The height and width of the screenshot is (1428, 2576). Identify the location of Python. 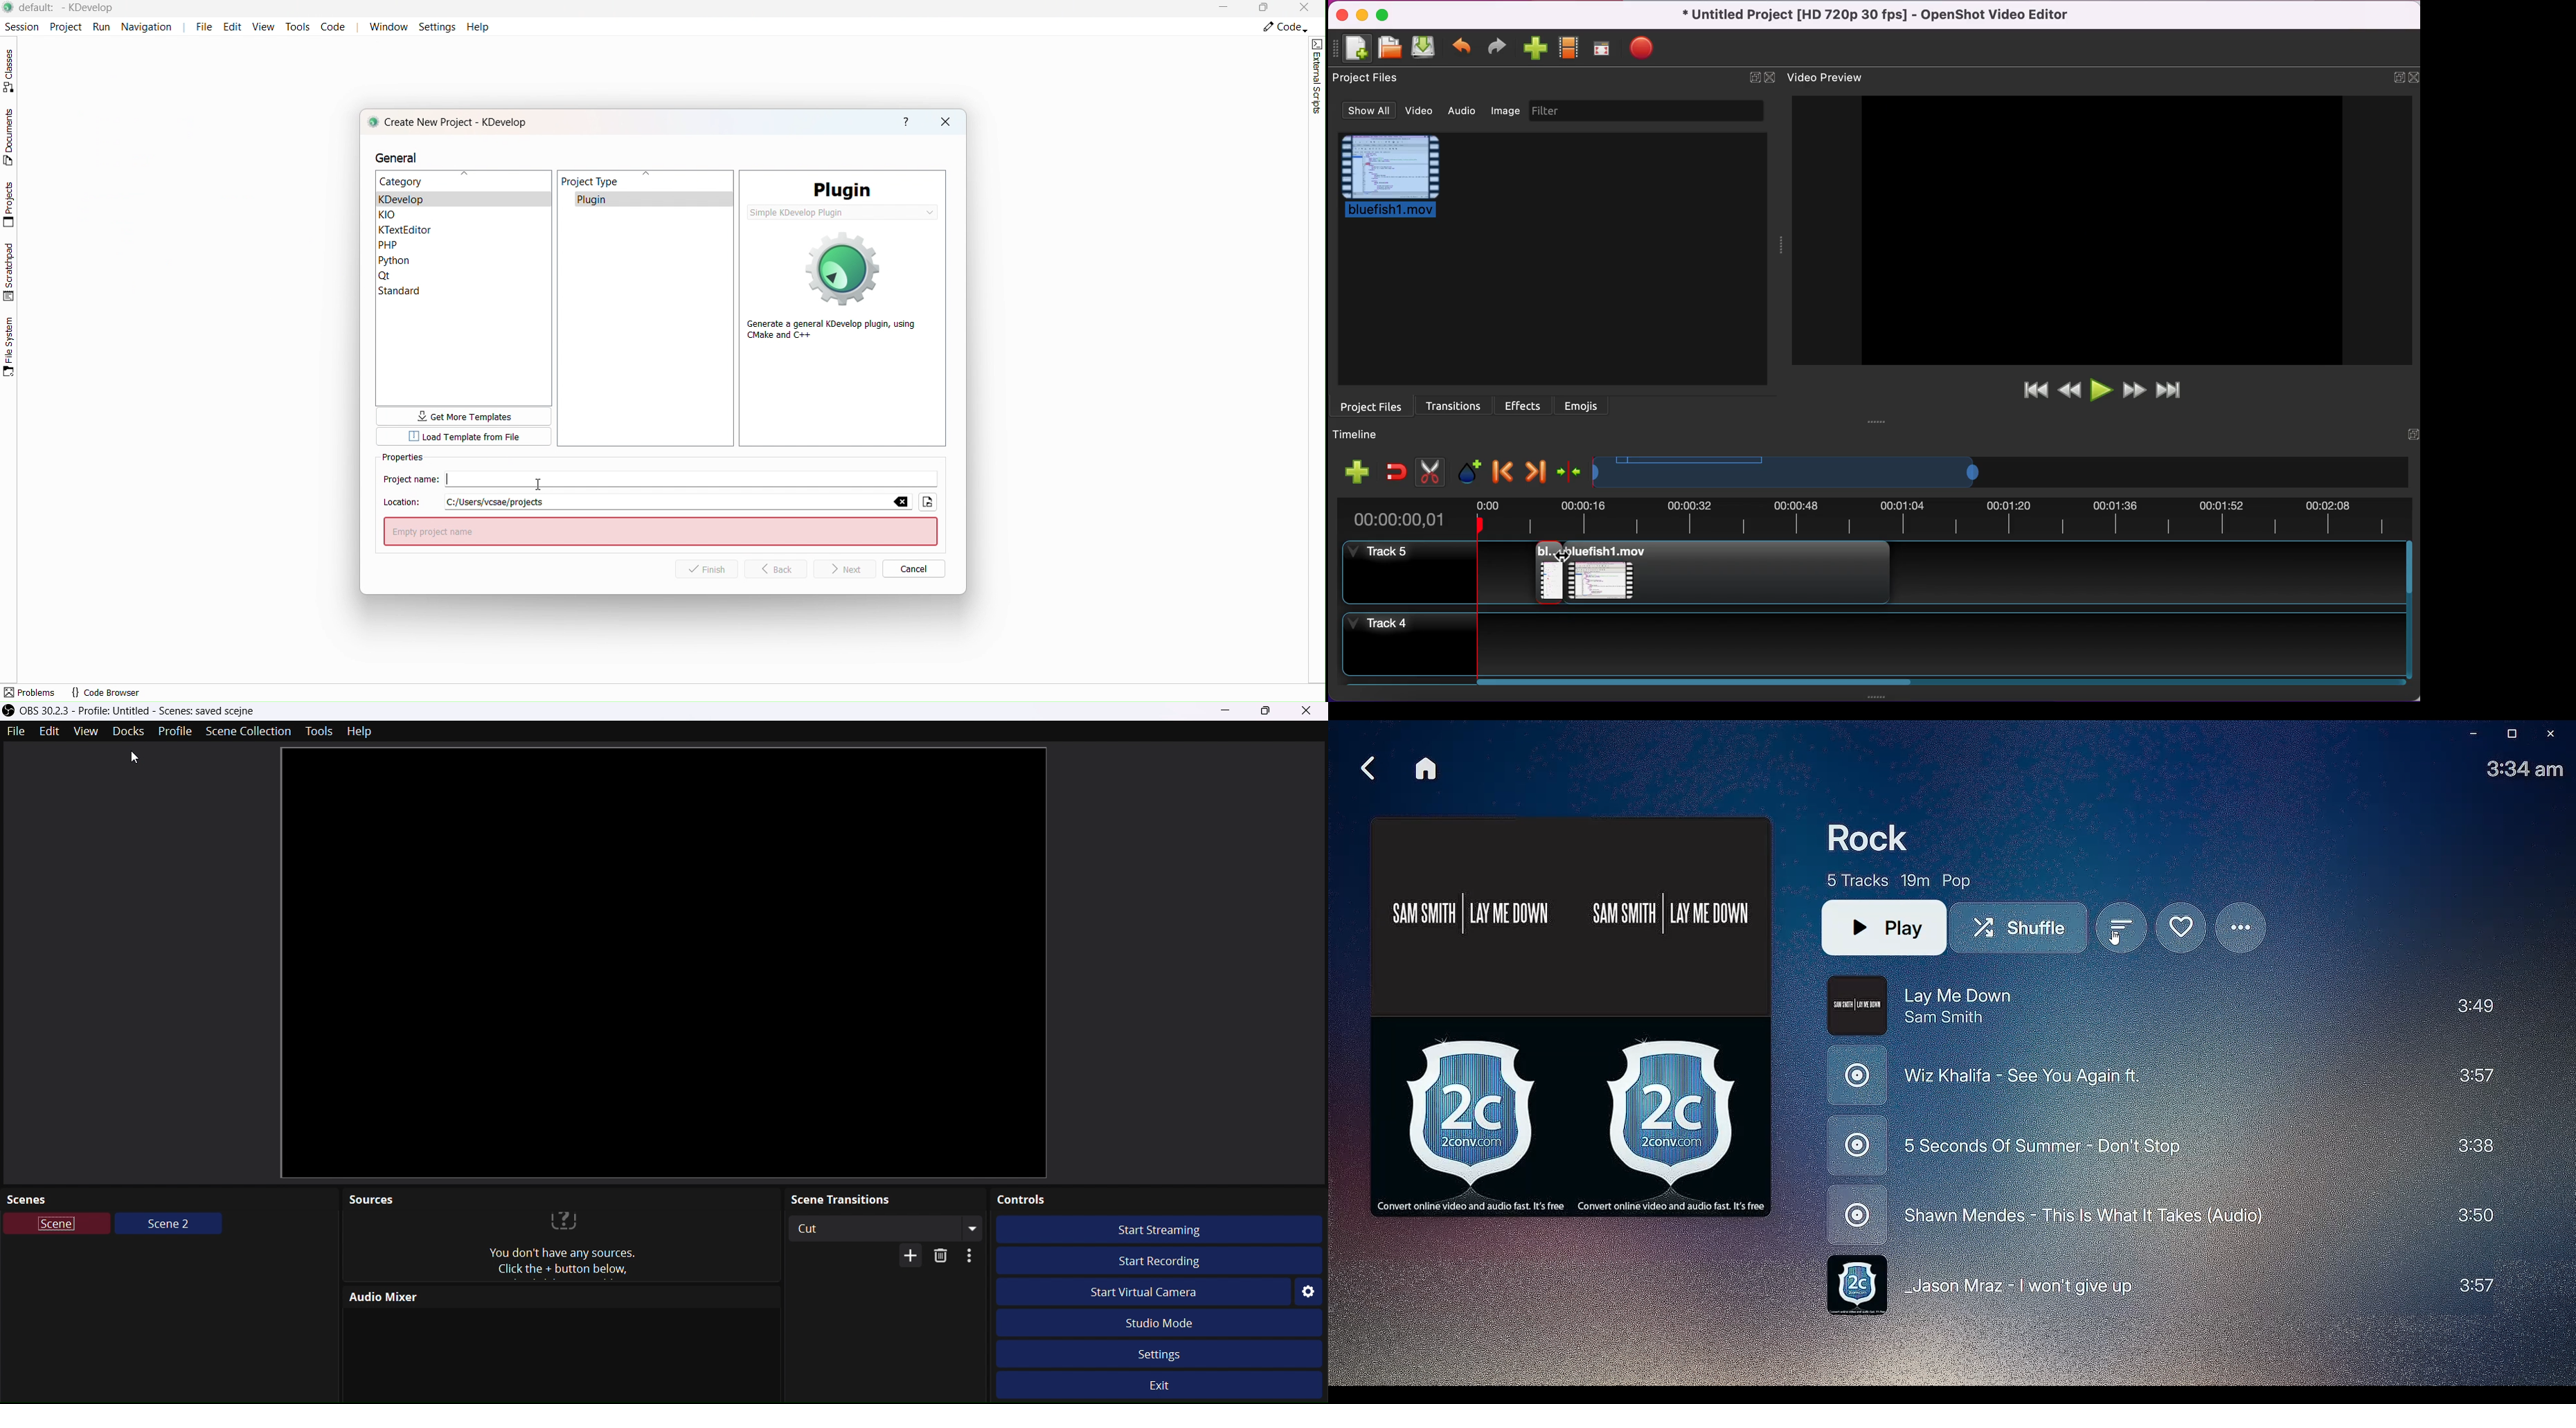
(397, 260).